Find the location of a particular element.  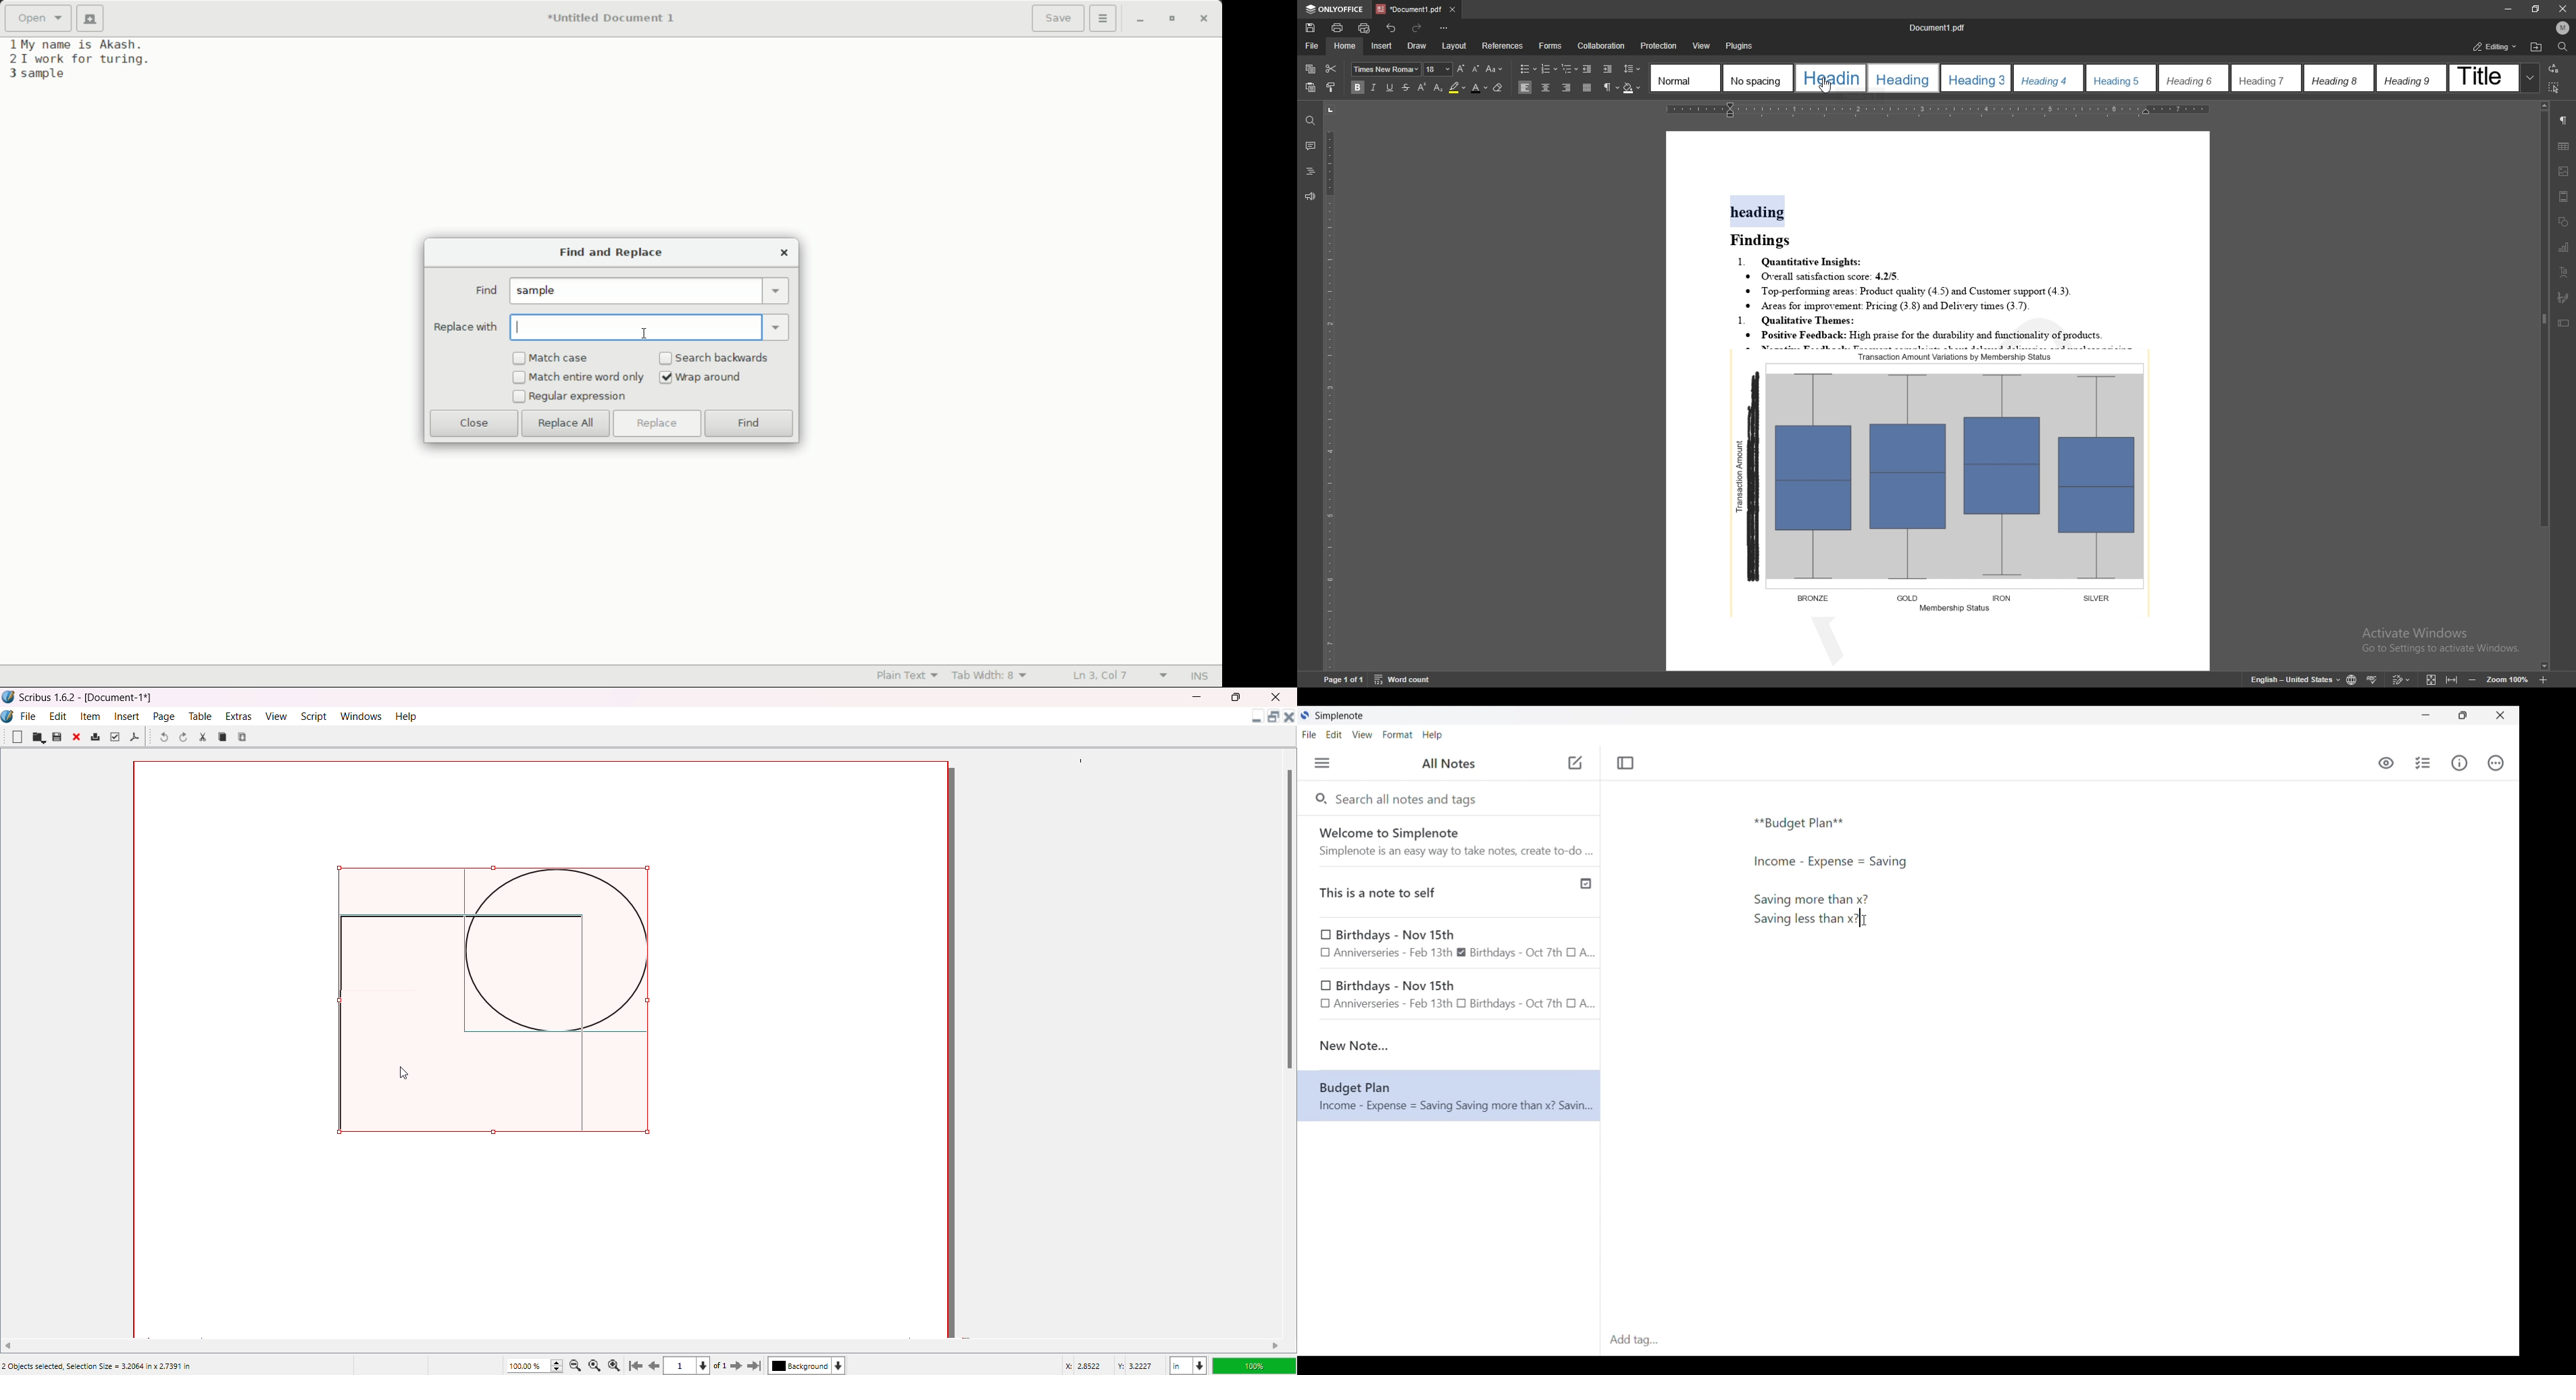

Document 1.pdf is located at coordinates (1942, 27).